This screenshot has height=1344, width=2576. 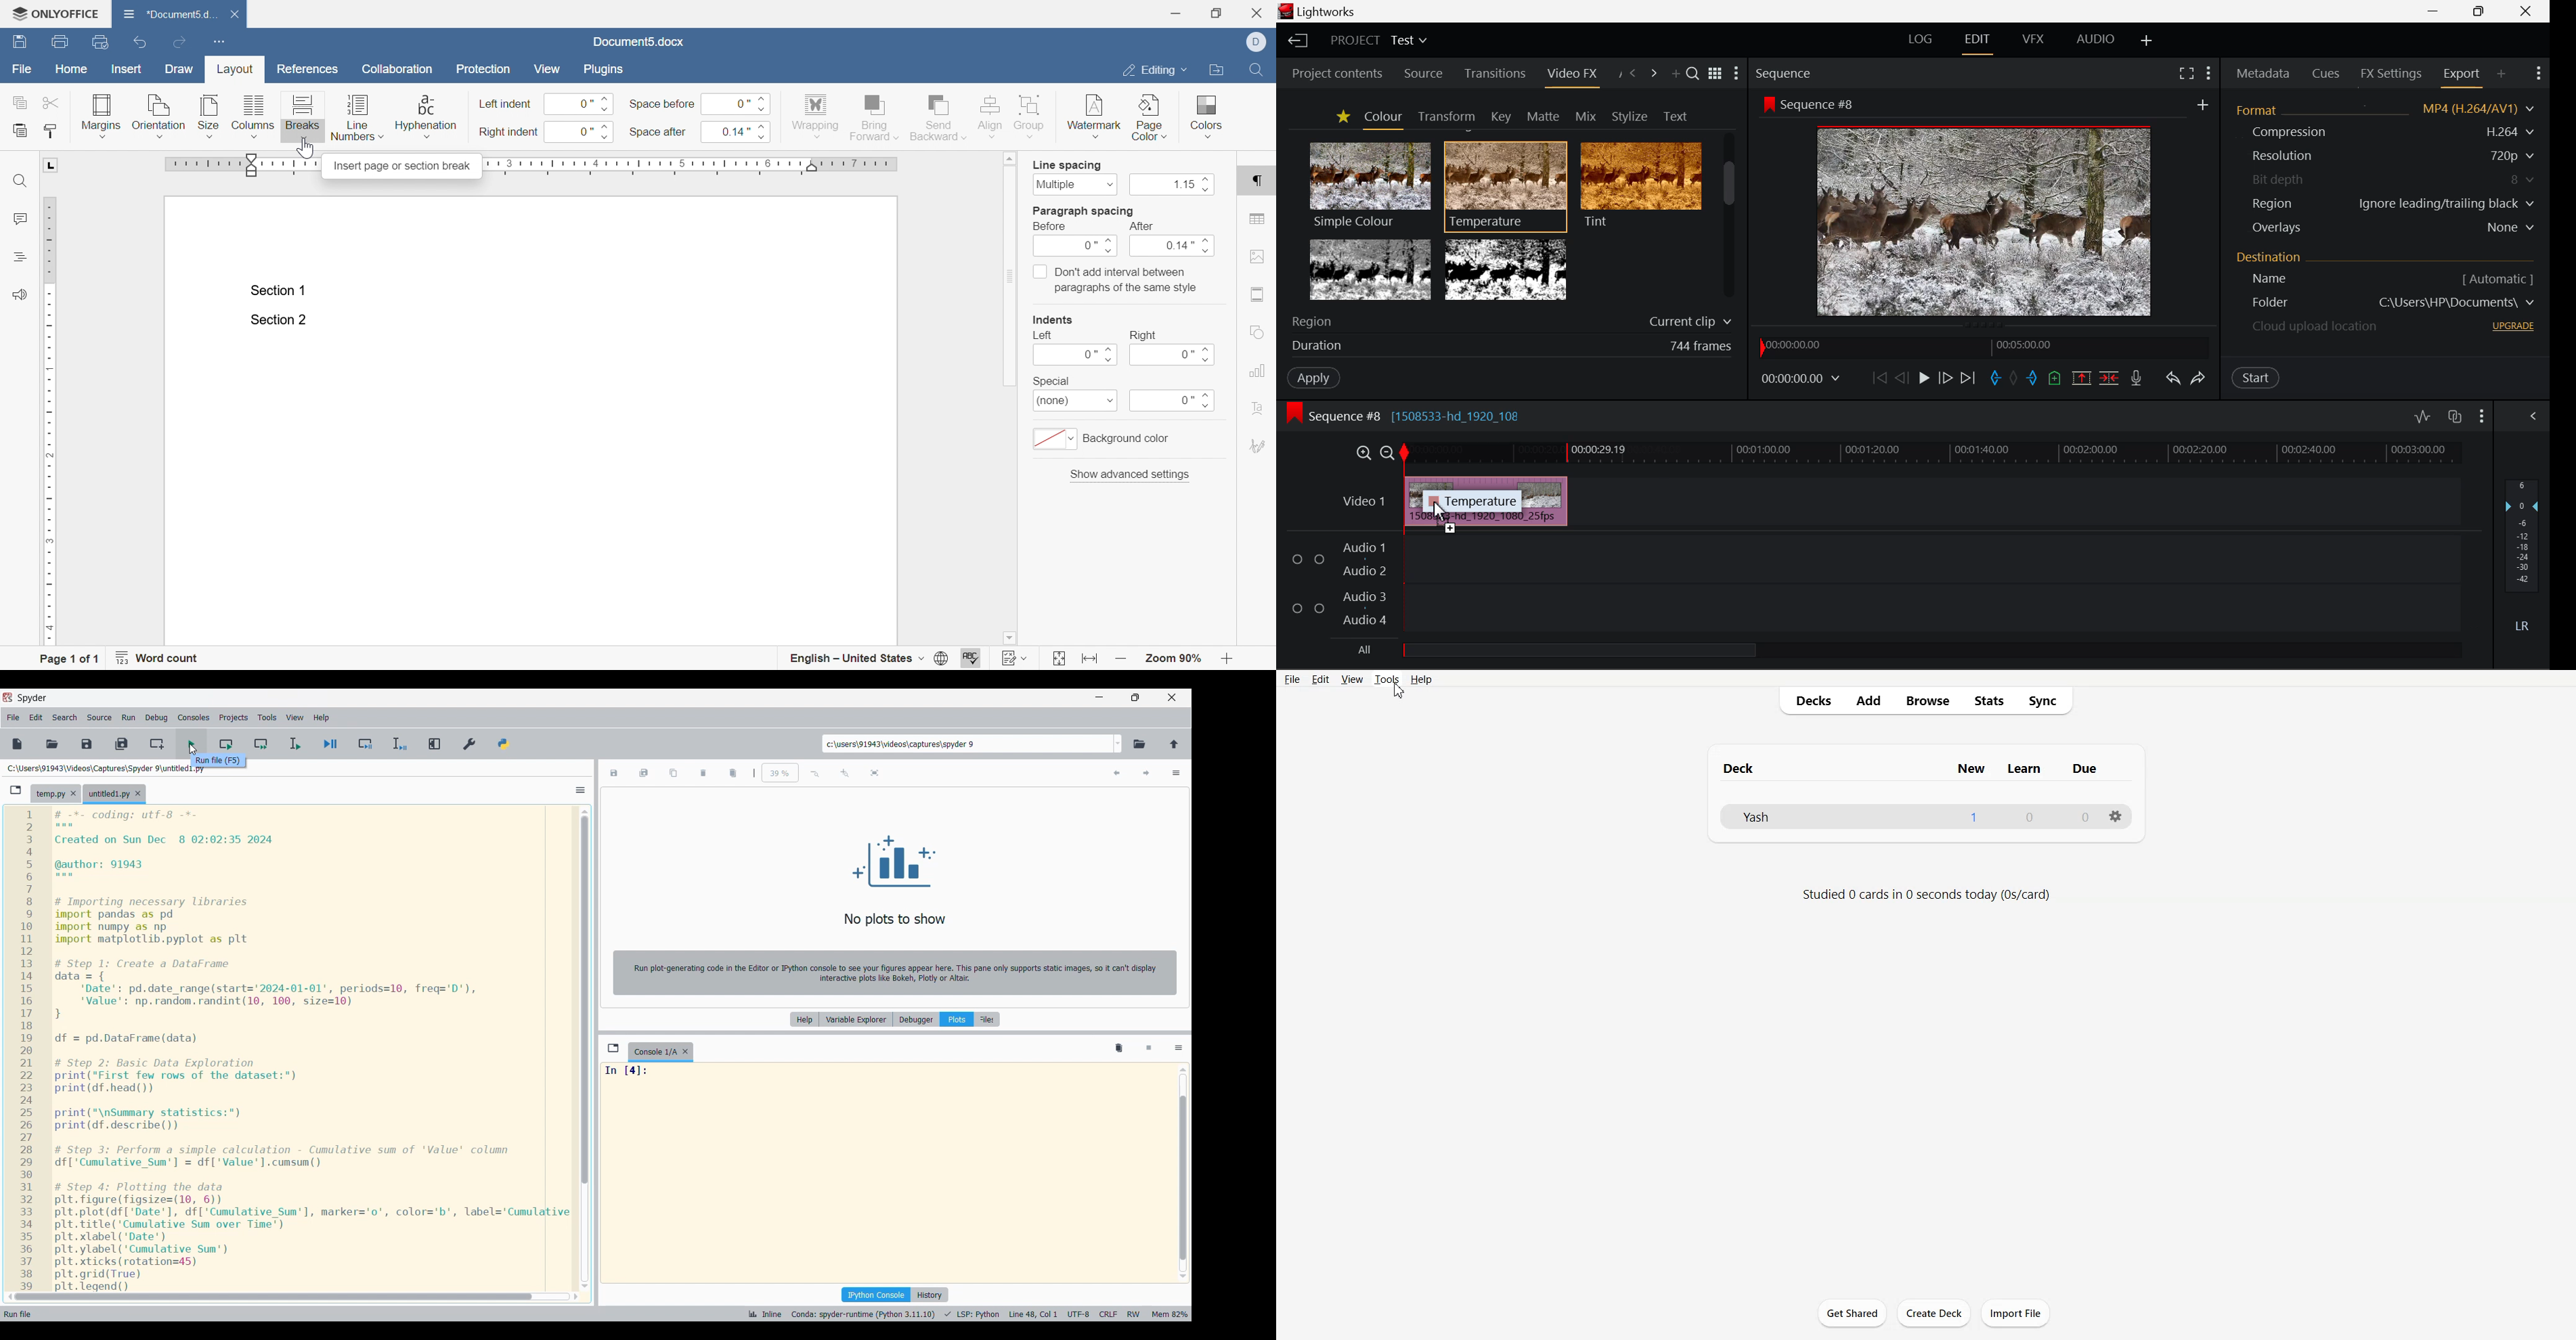 I want to click on Audio 4, so click(x=1362, y=618).